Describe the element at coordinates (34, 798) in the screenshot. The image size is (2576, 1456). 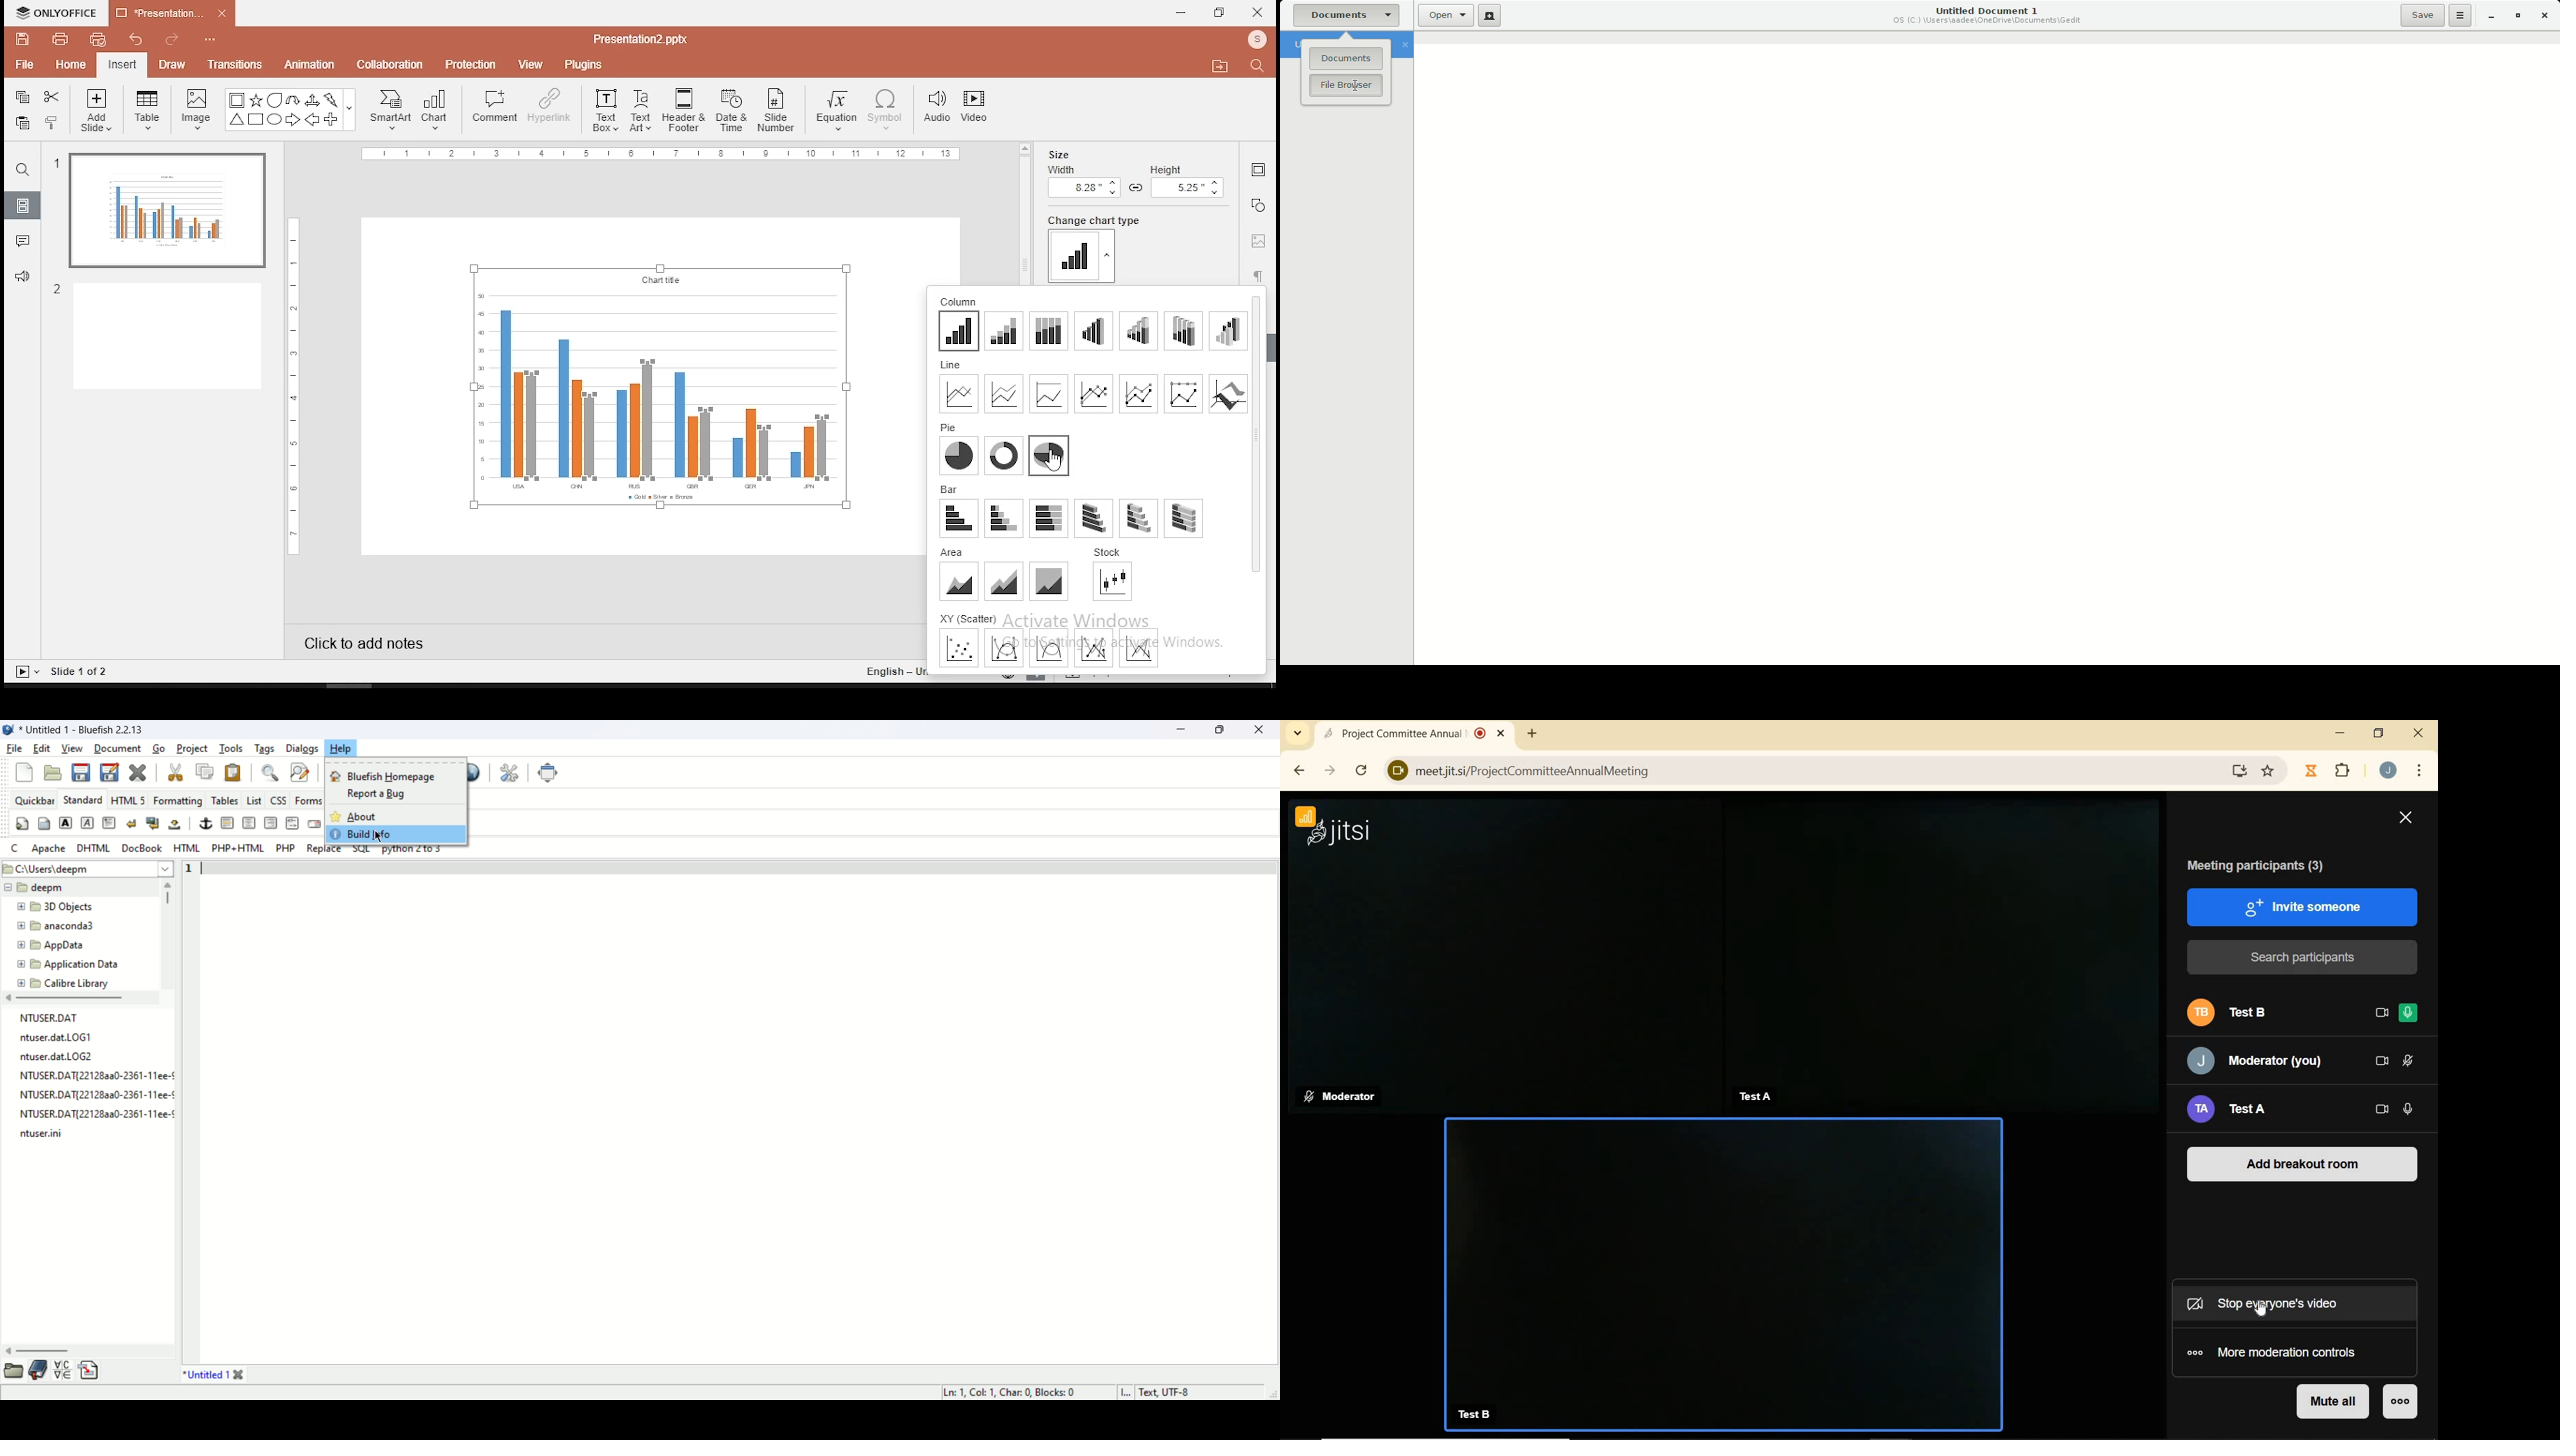
I see `quickbar` at that location.